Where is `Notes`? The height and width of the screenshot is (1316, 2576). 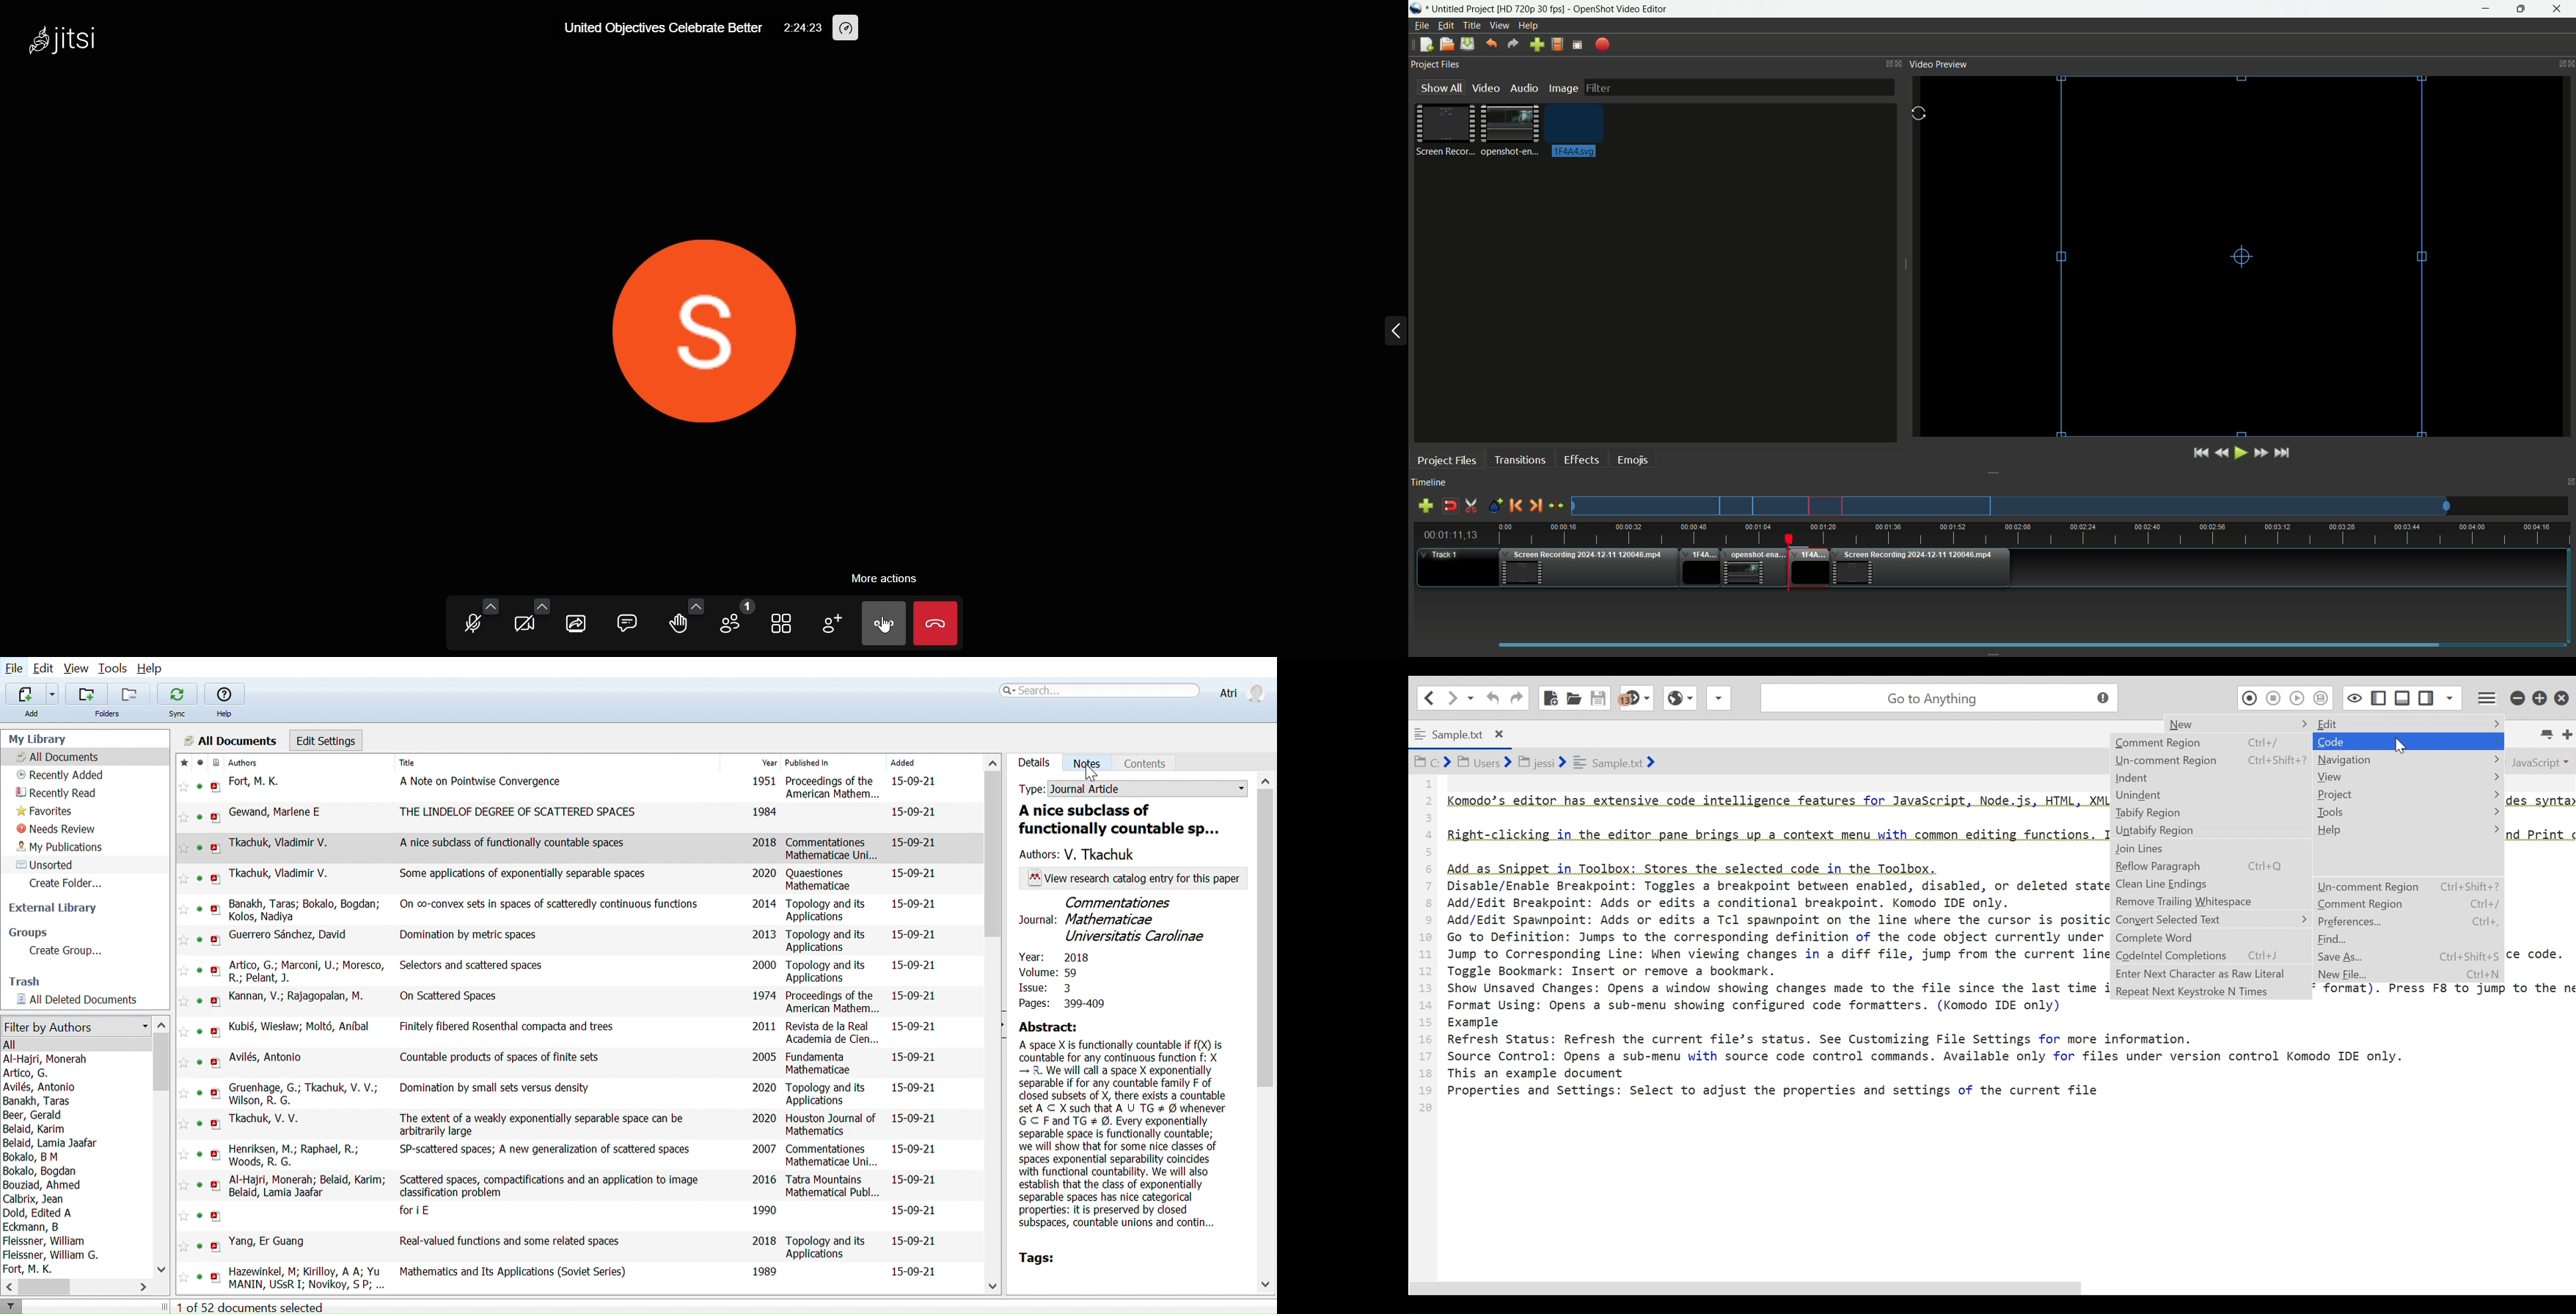
Notes is located at coordinates (1085, 763).